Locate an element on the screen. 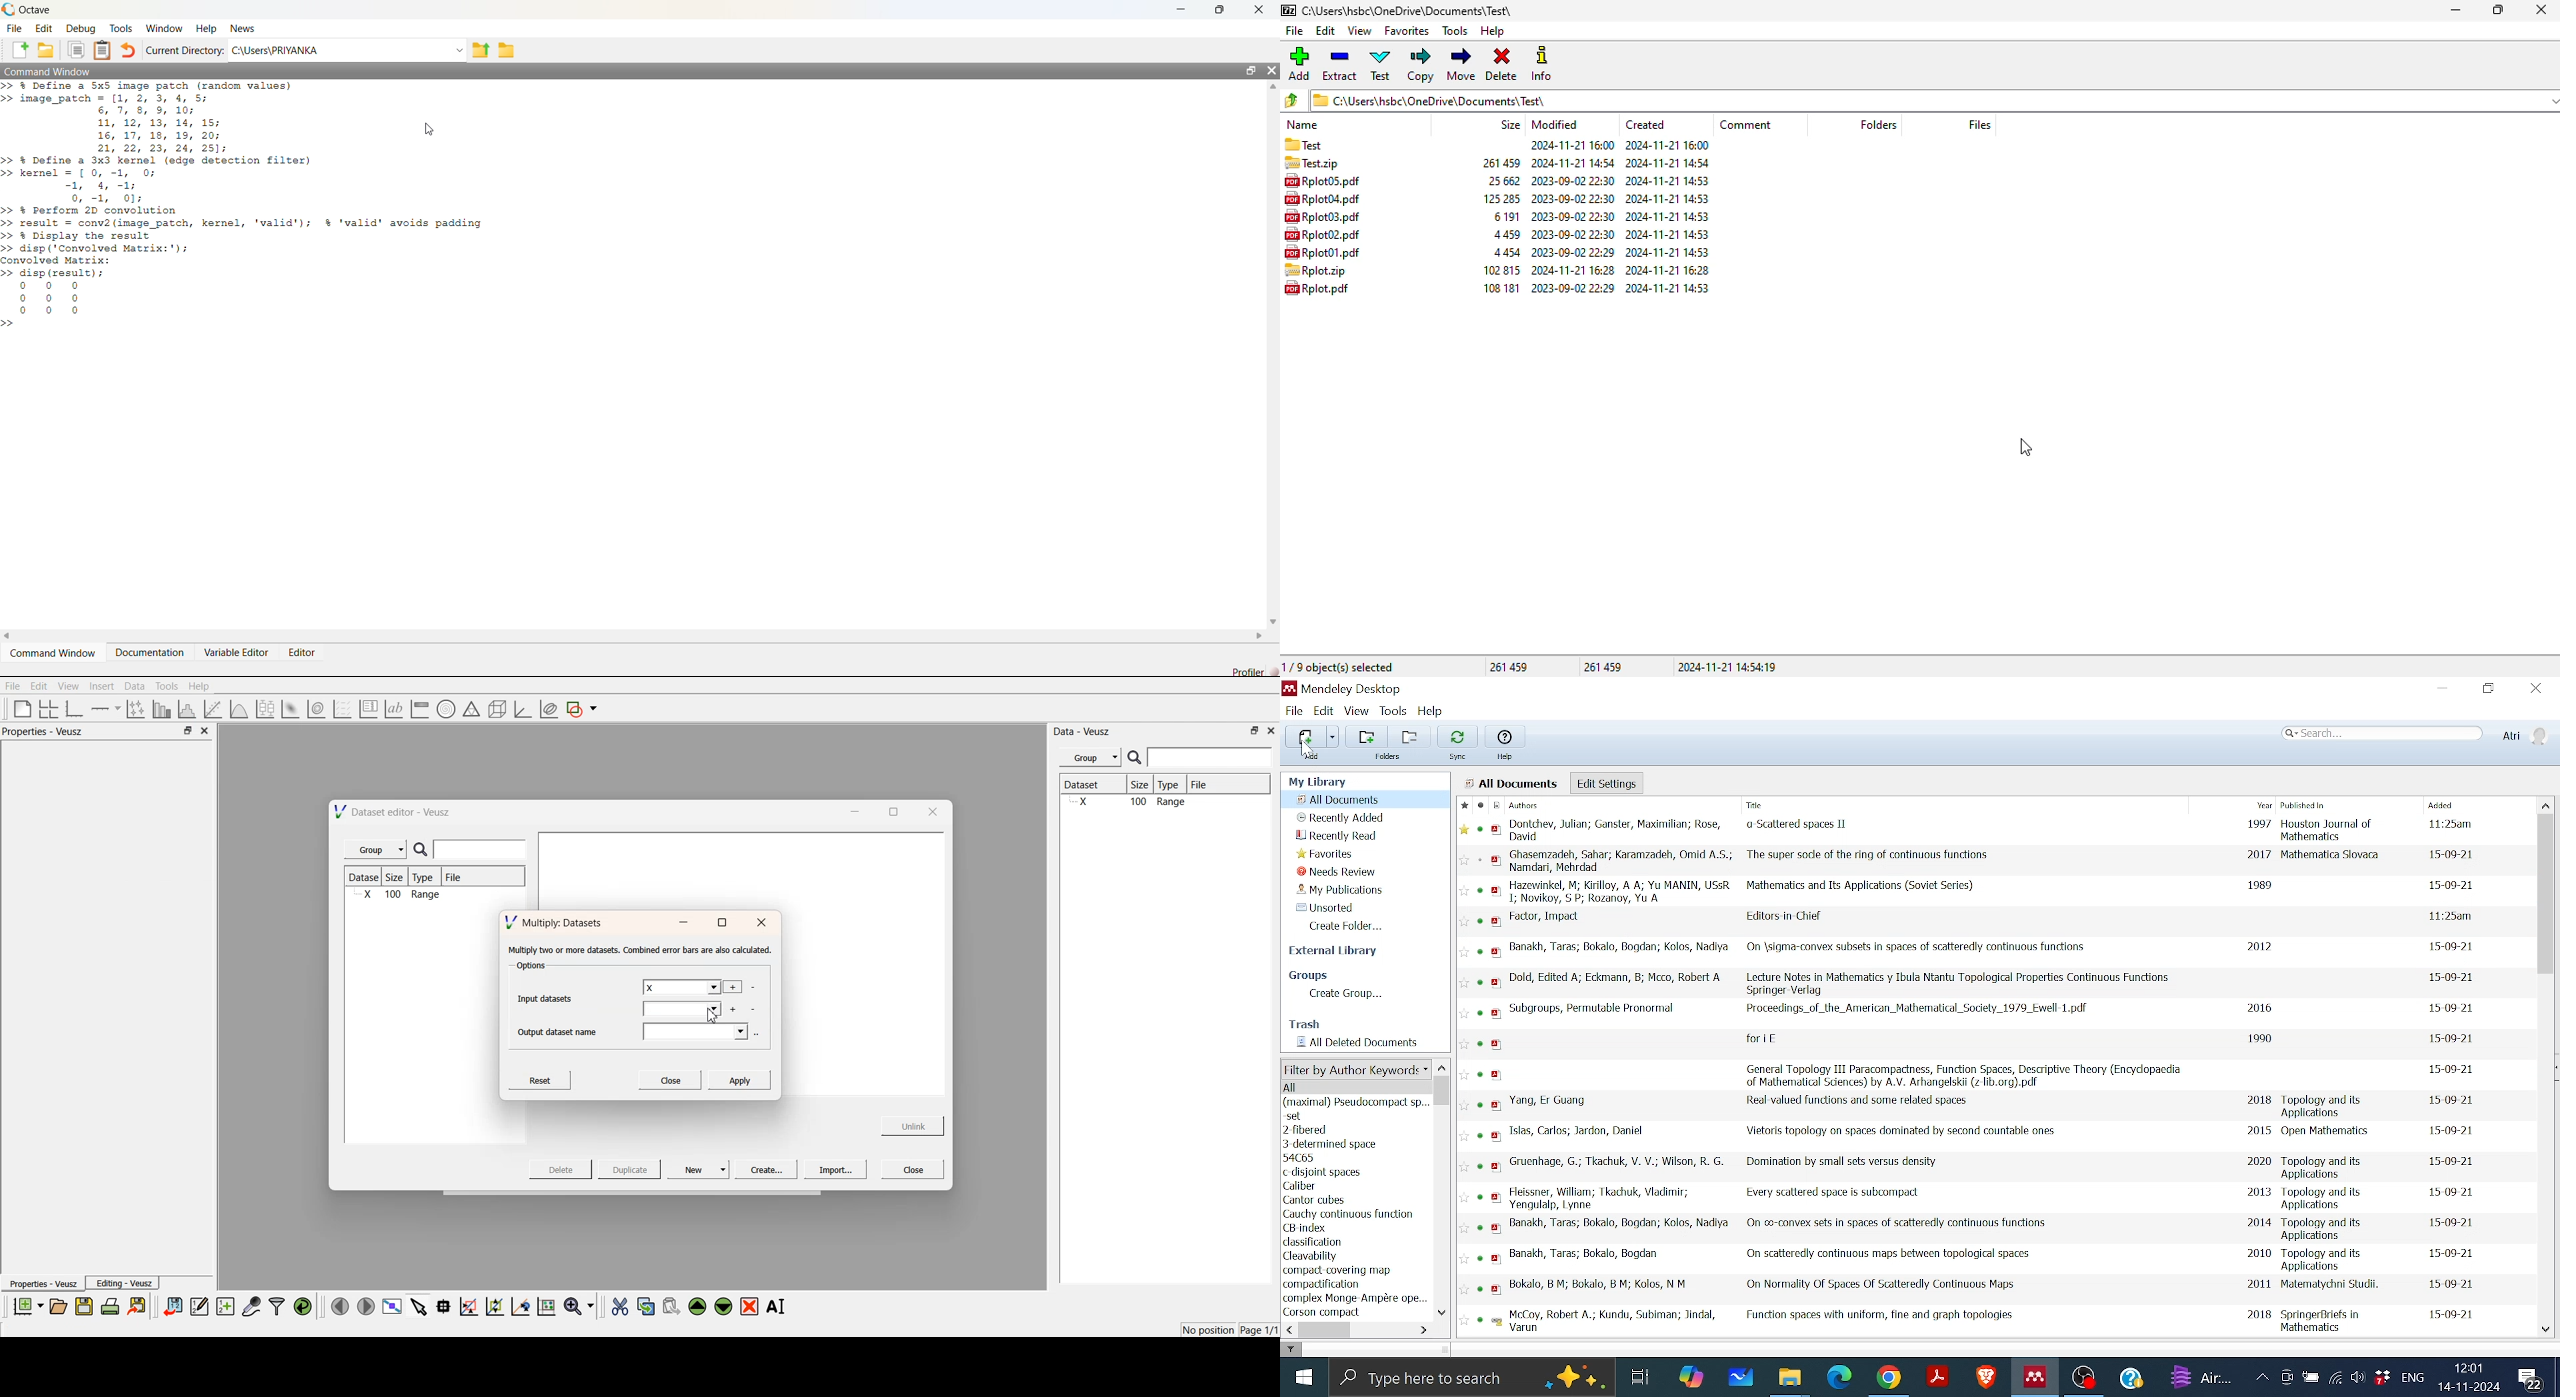 The image size is (2576, 1400). keyword is located at coordinates (1314, 1243).